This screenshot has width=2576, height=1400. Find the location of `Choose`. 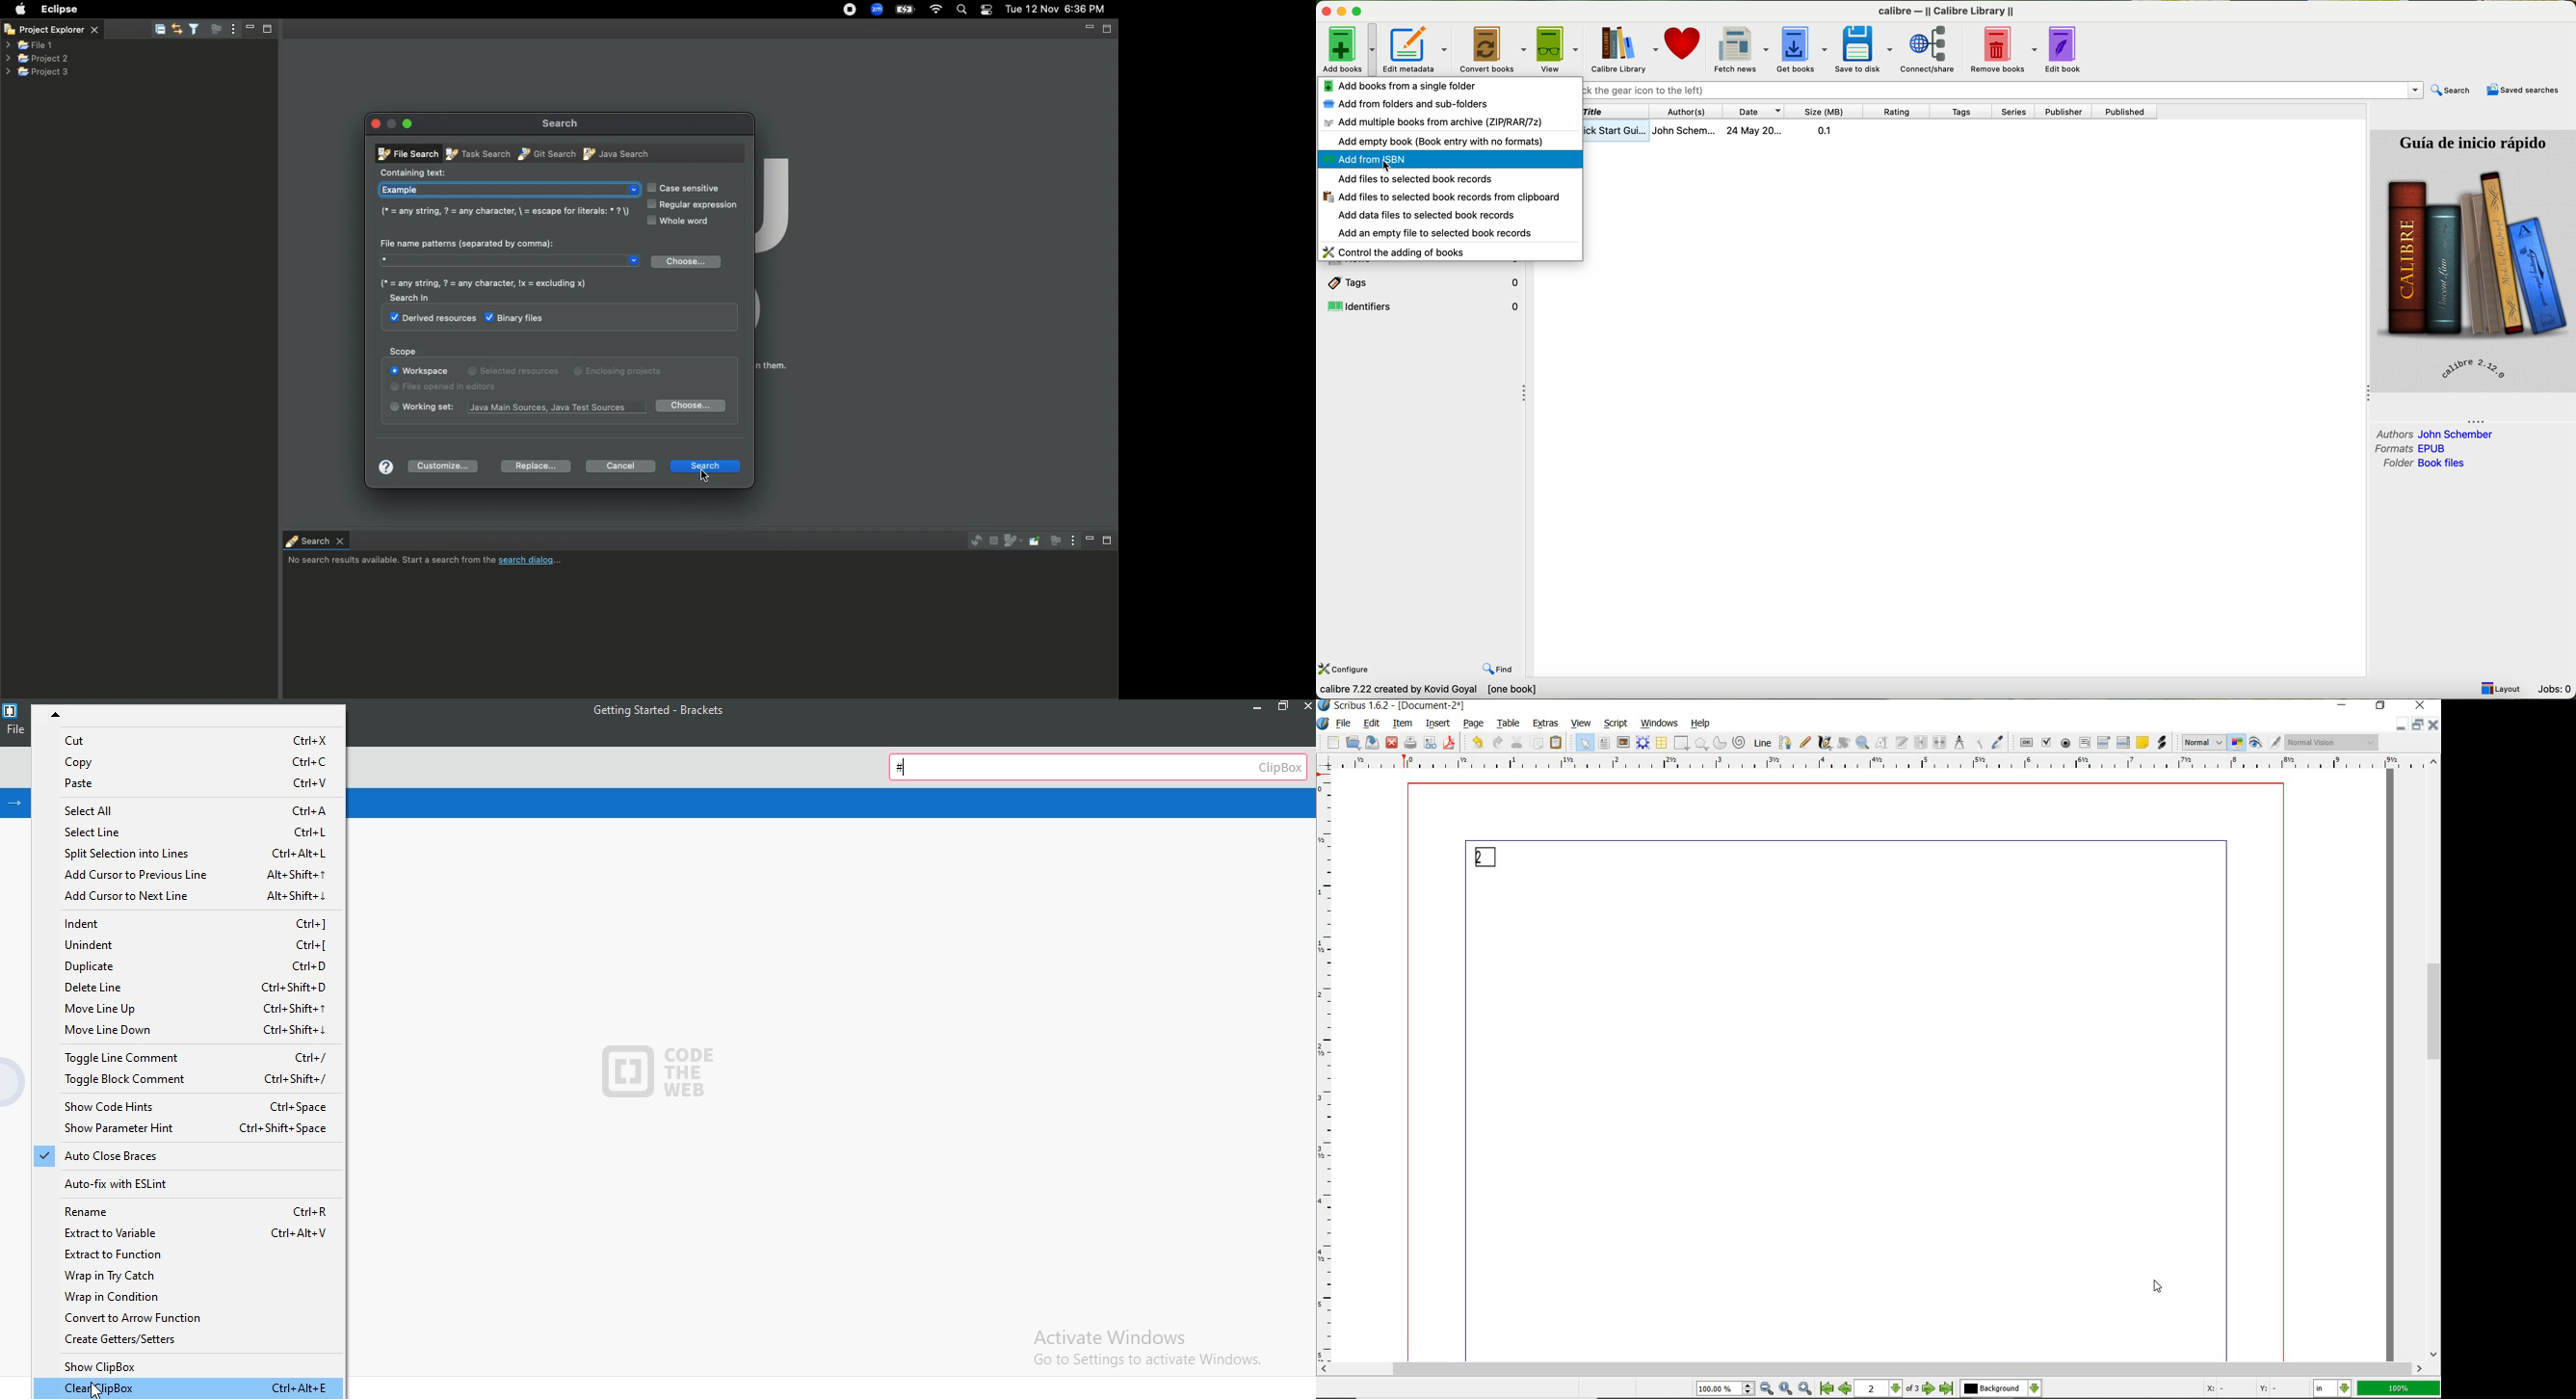

Choose is located at coordinates (690, 263).